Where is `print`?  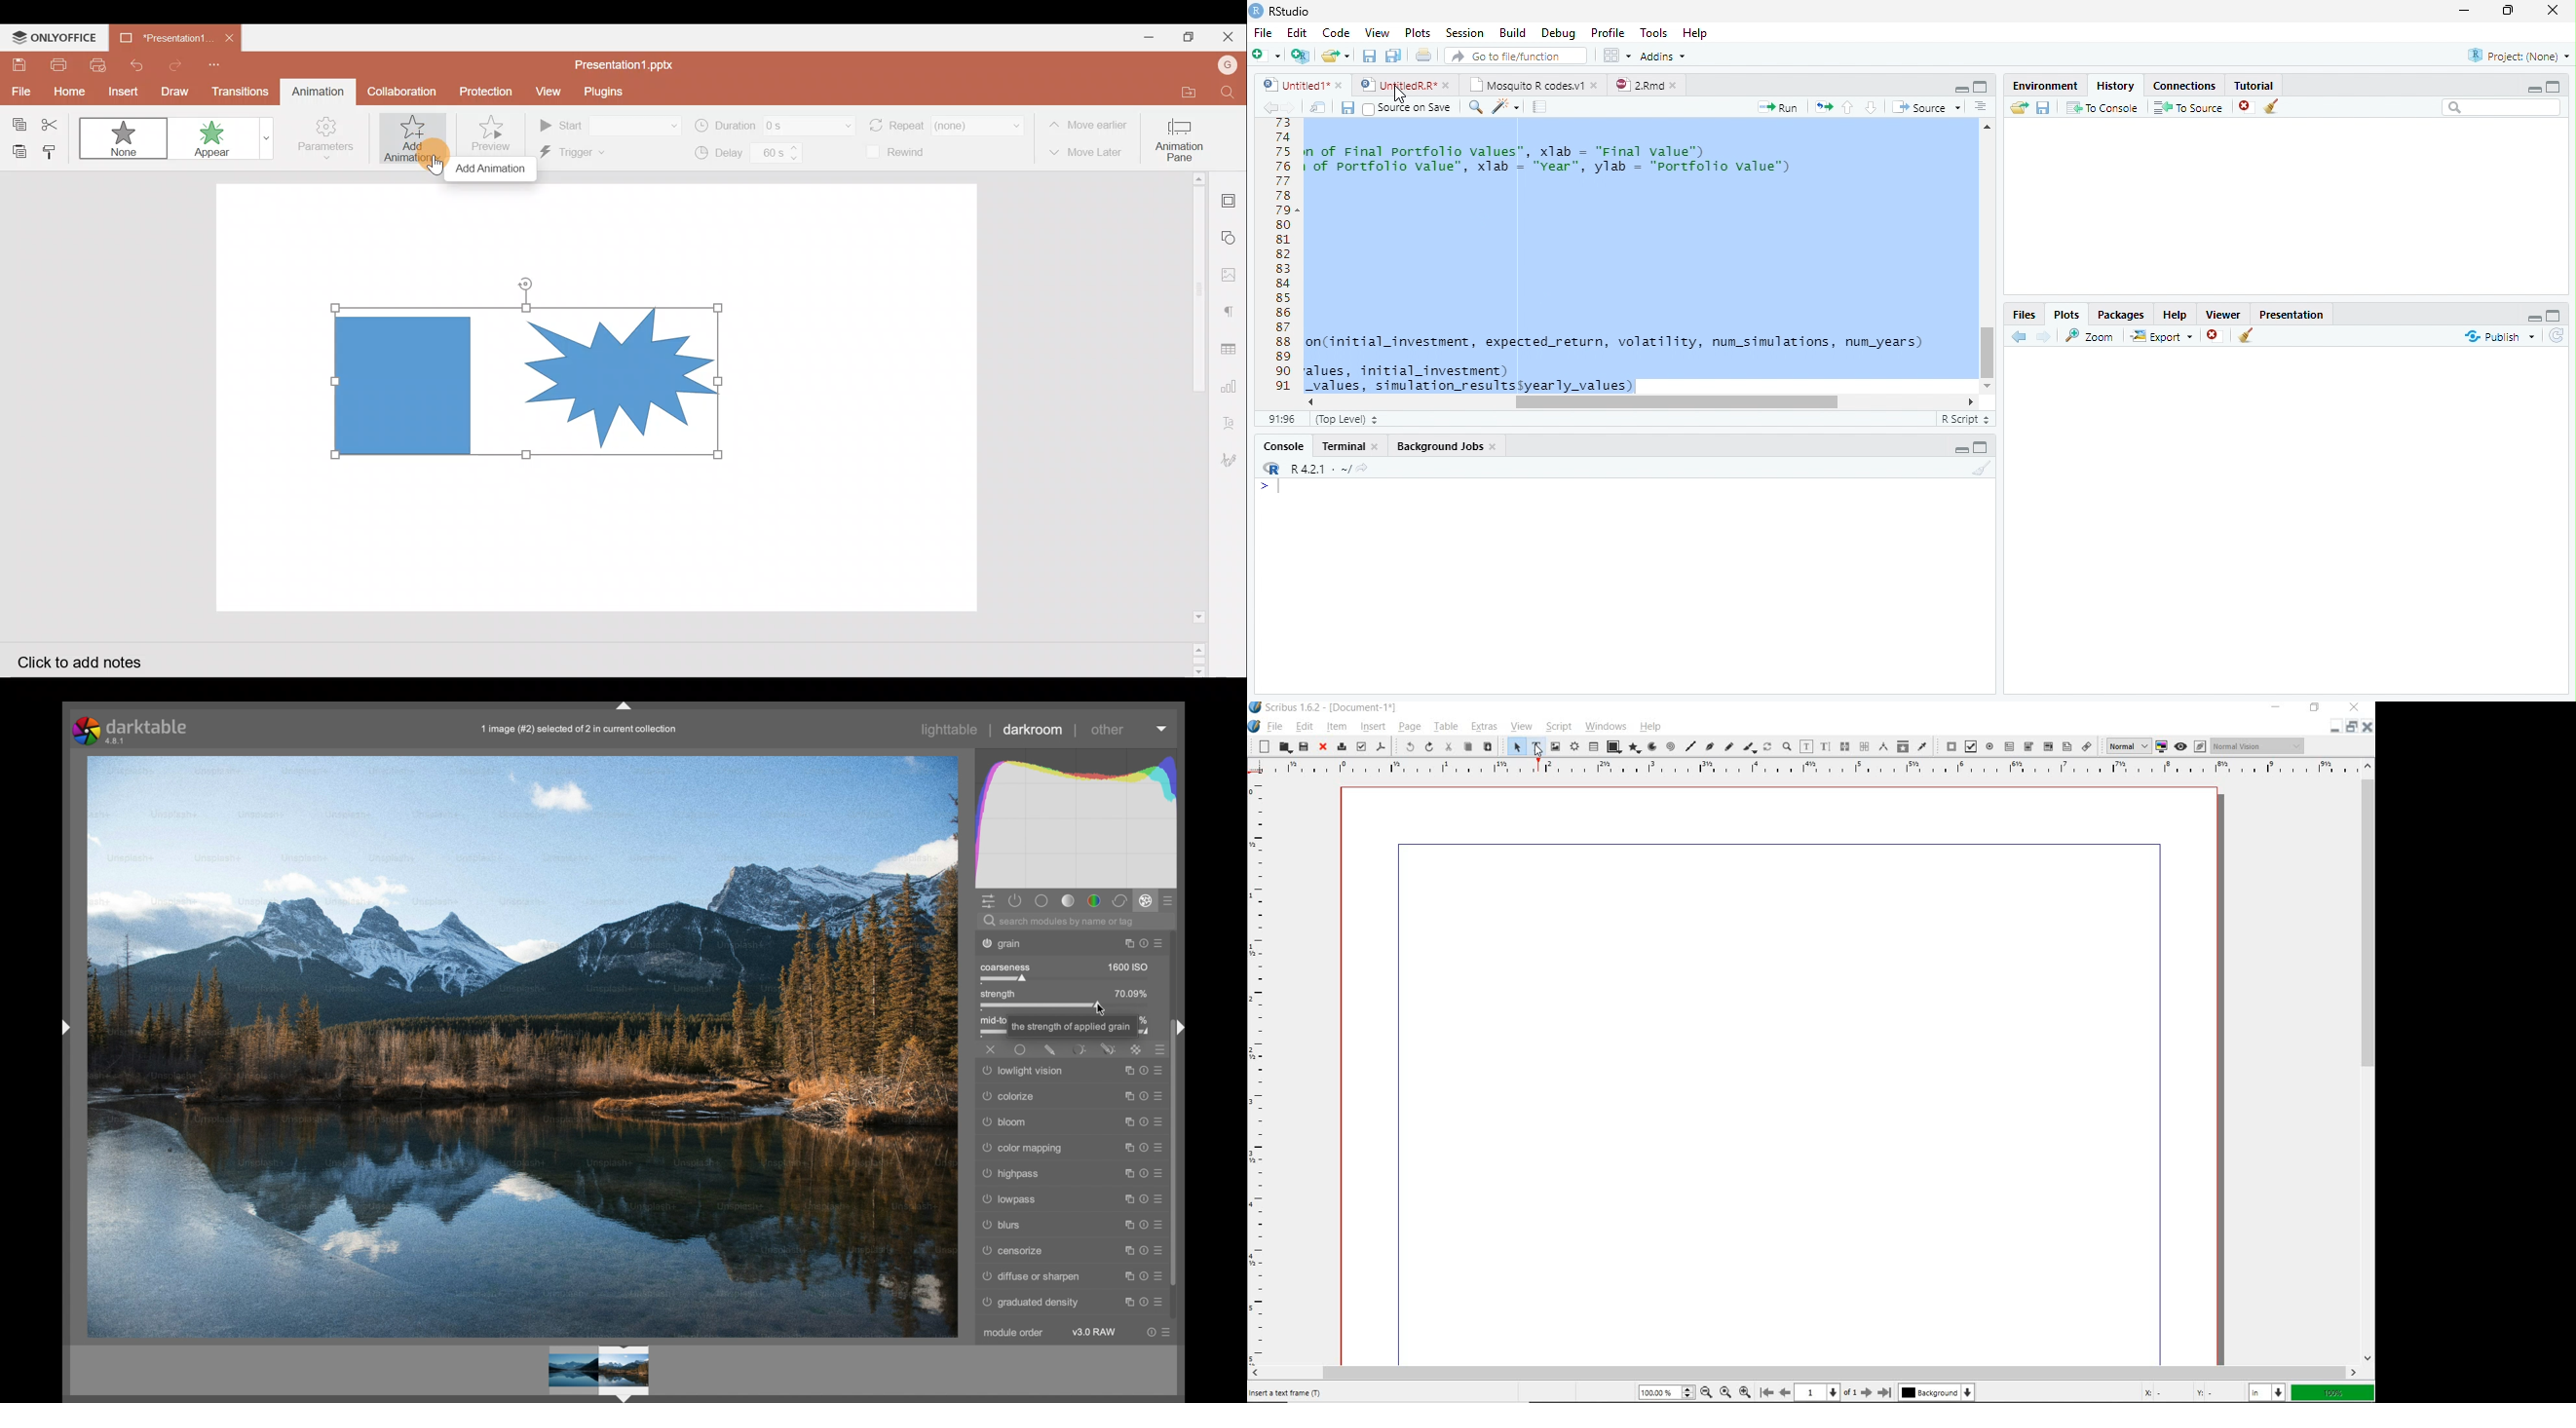
print is located at coordinates (1341, 747).